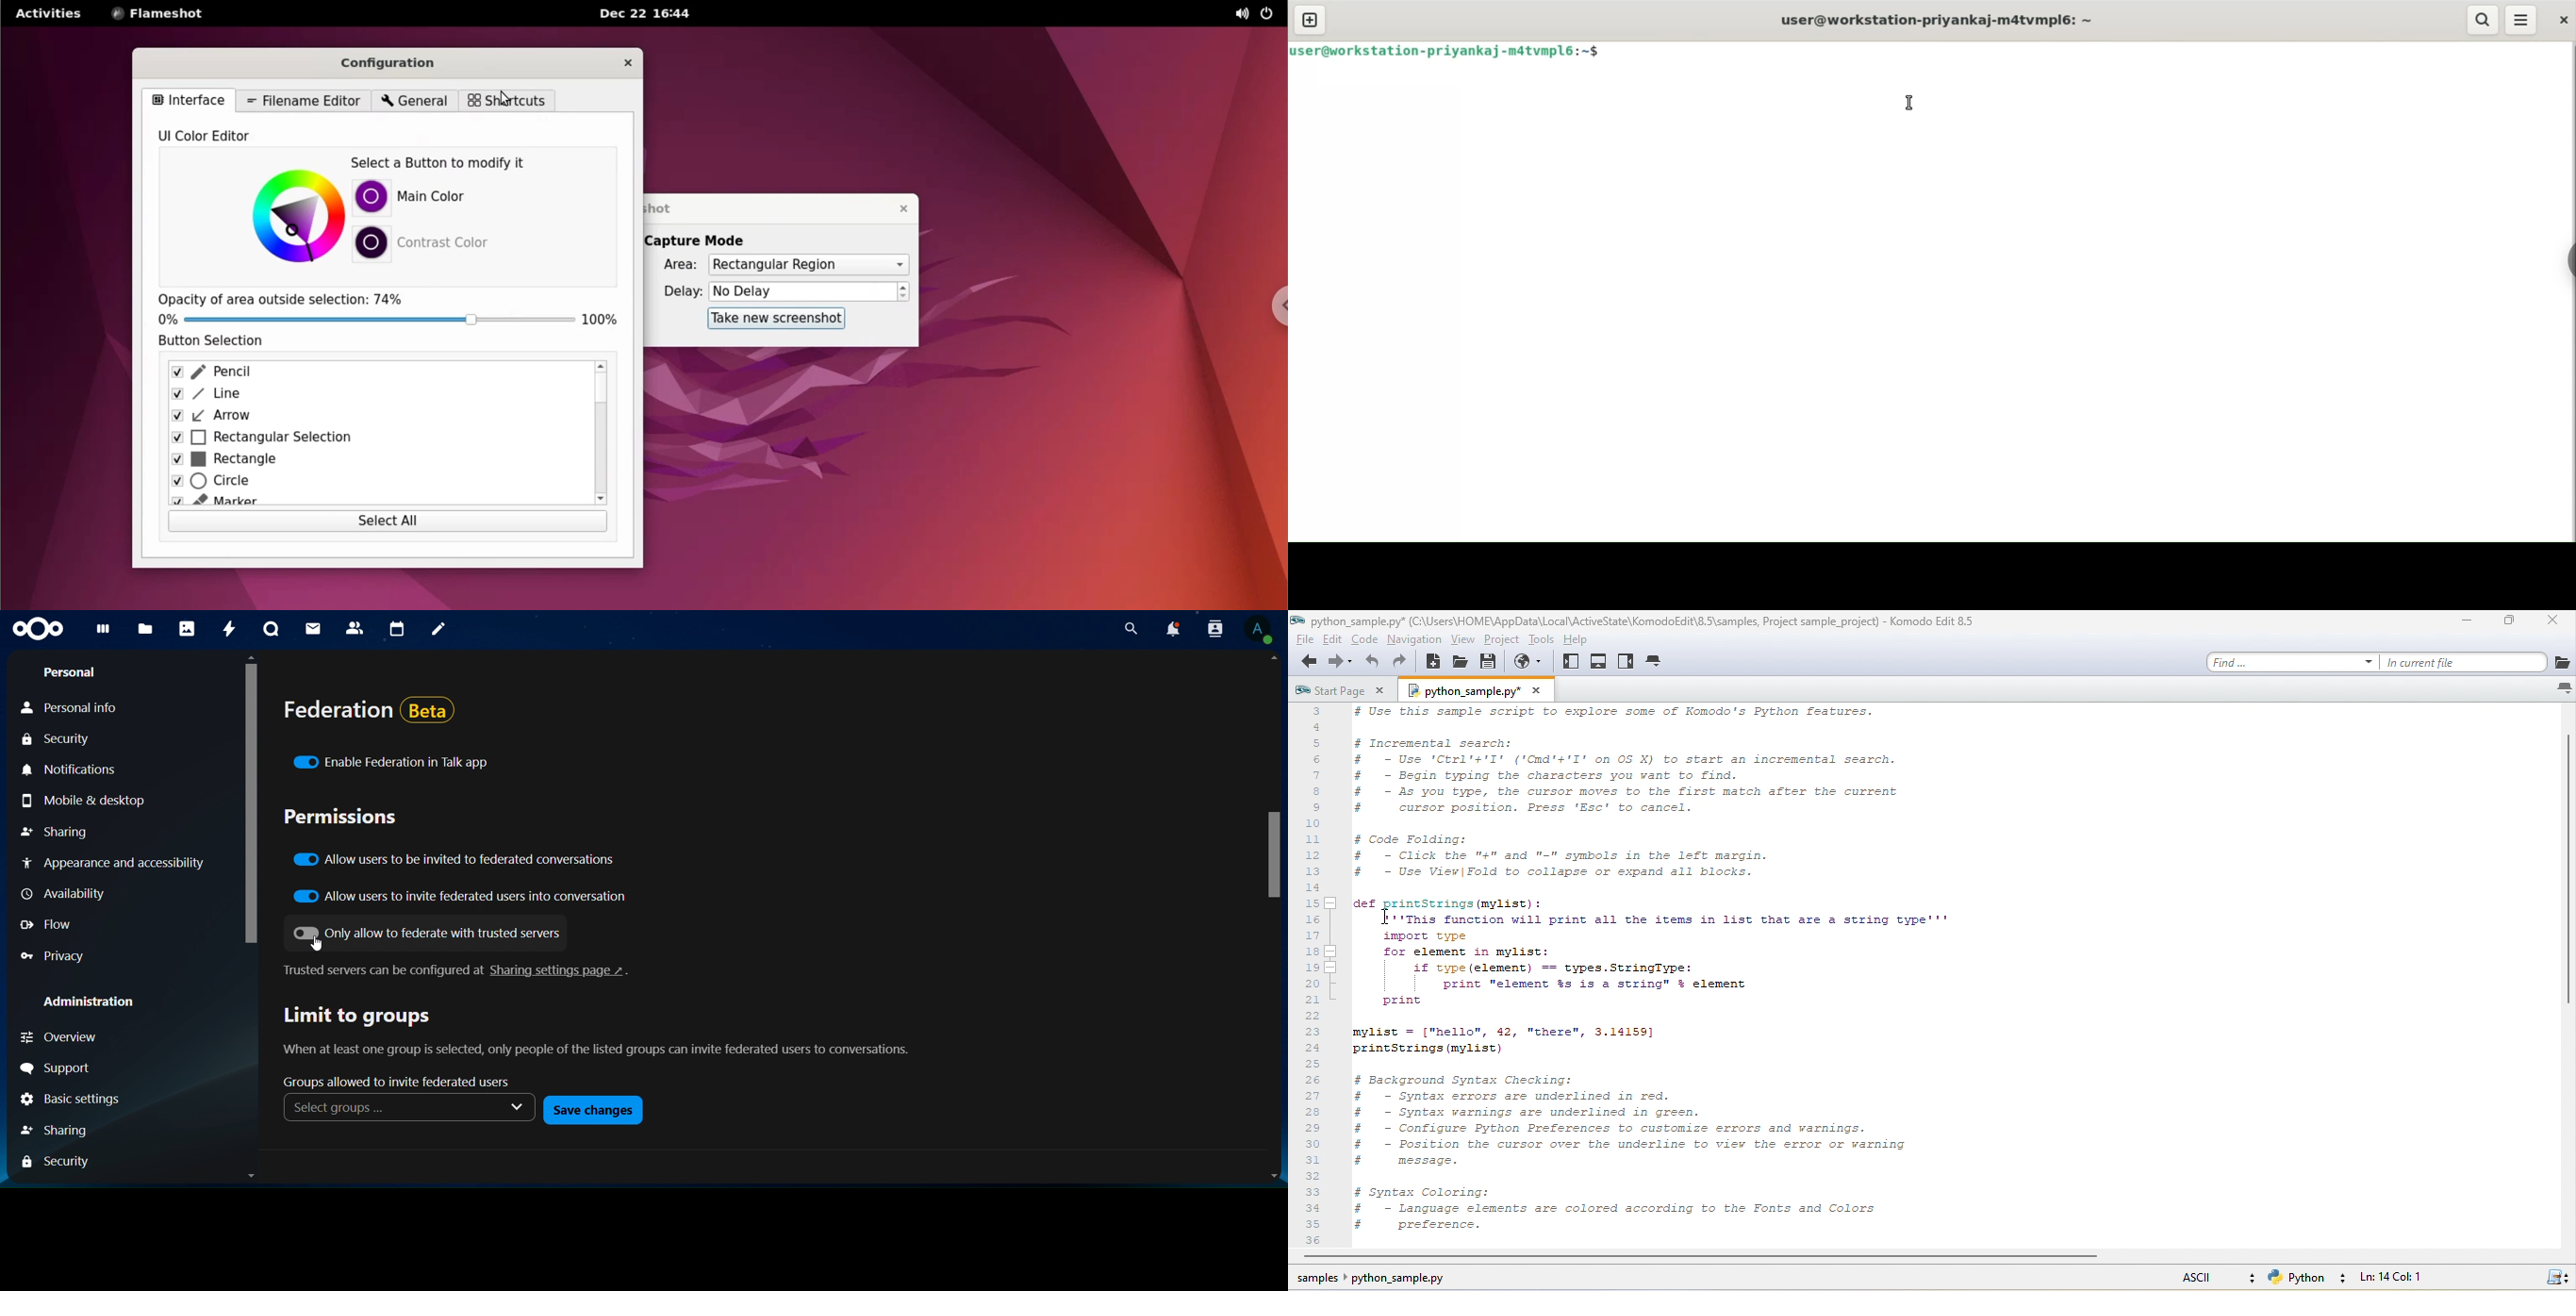 The height and width of the screenshot is (1316, 2576). What do you see at coordinates (439, 630) in the screenshot?
I see `notes` at bounding box center [439, 630].